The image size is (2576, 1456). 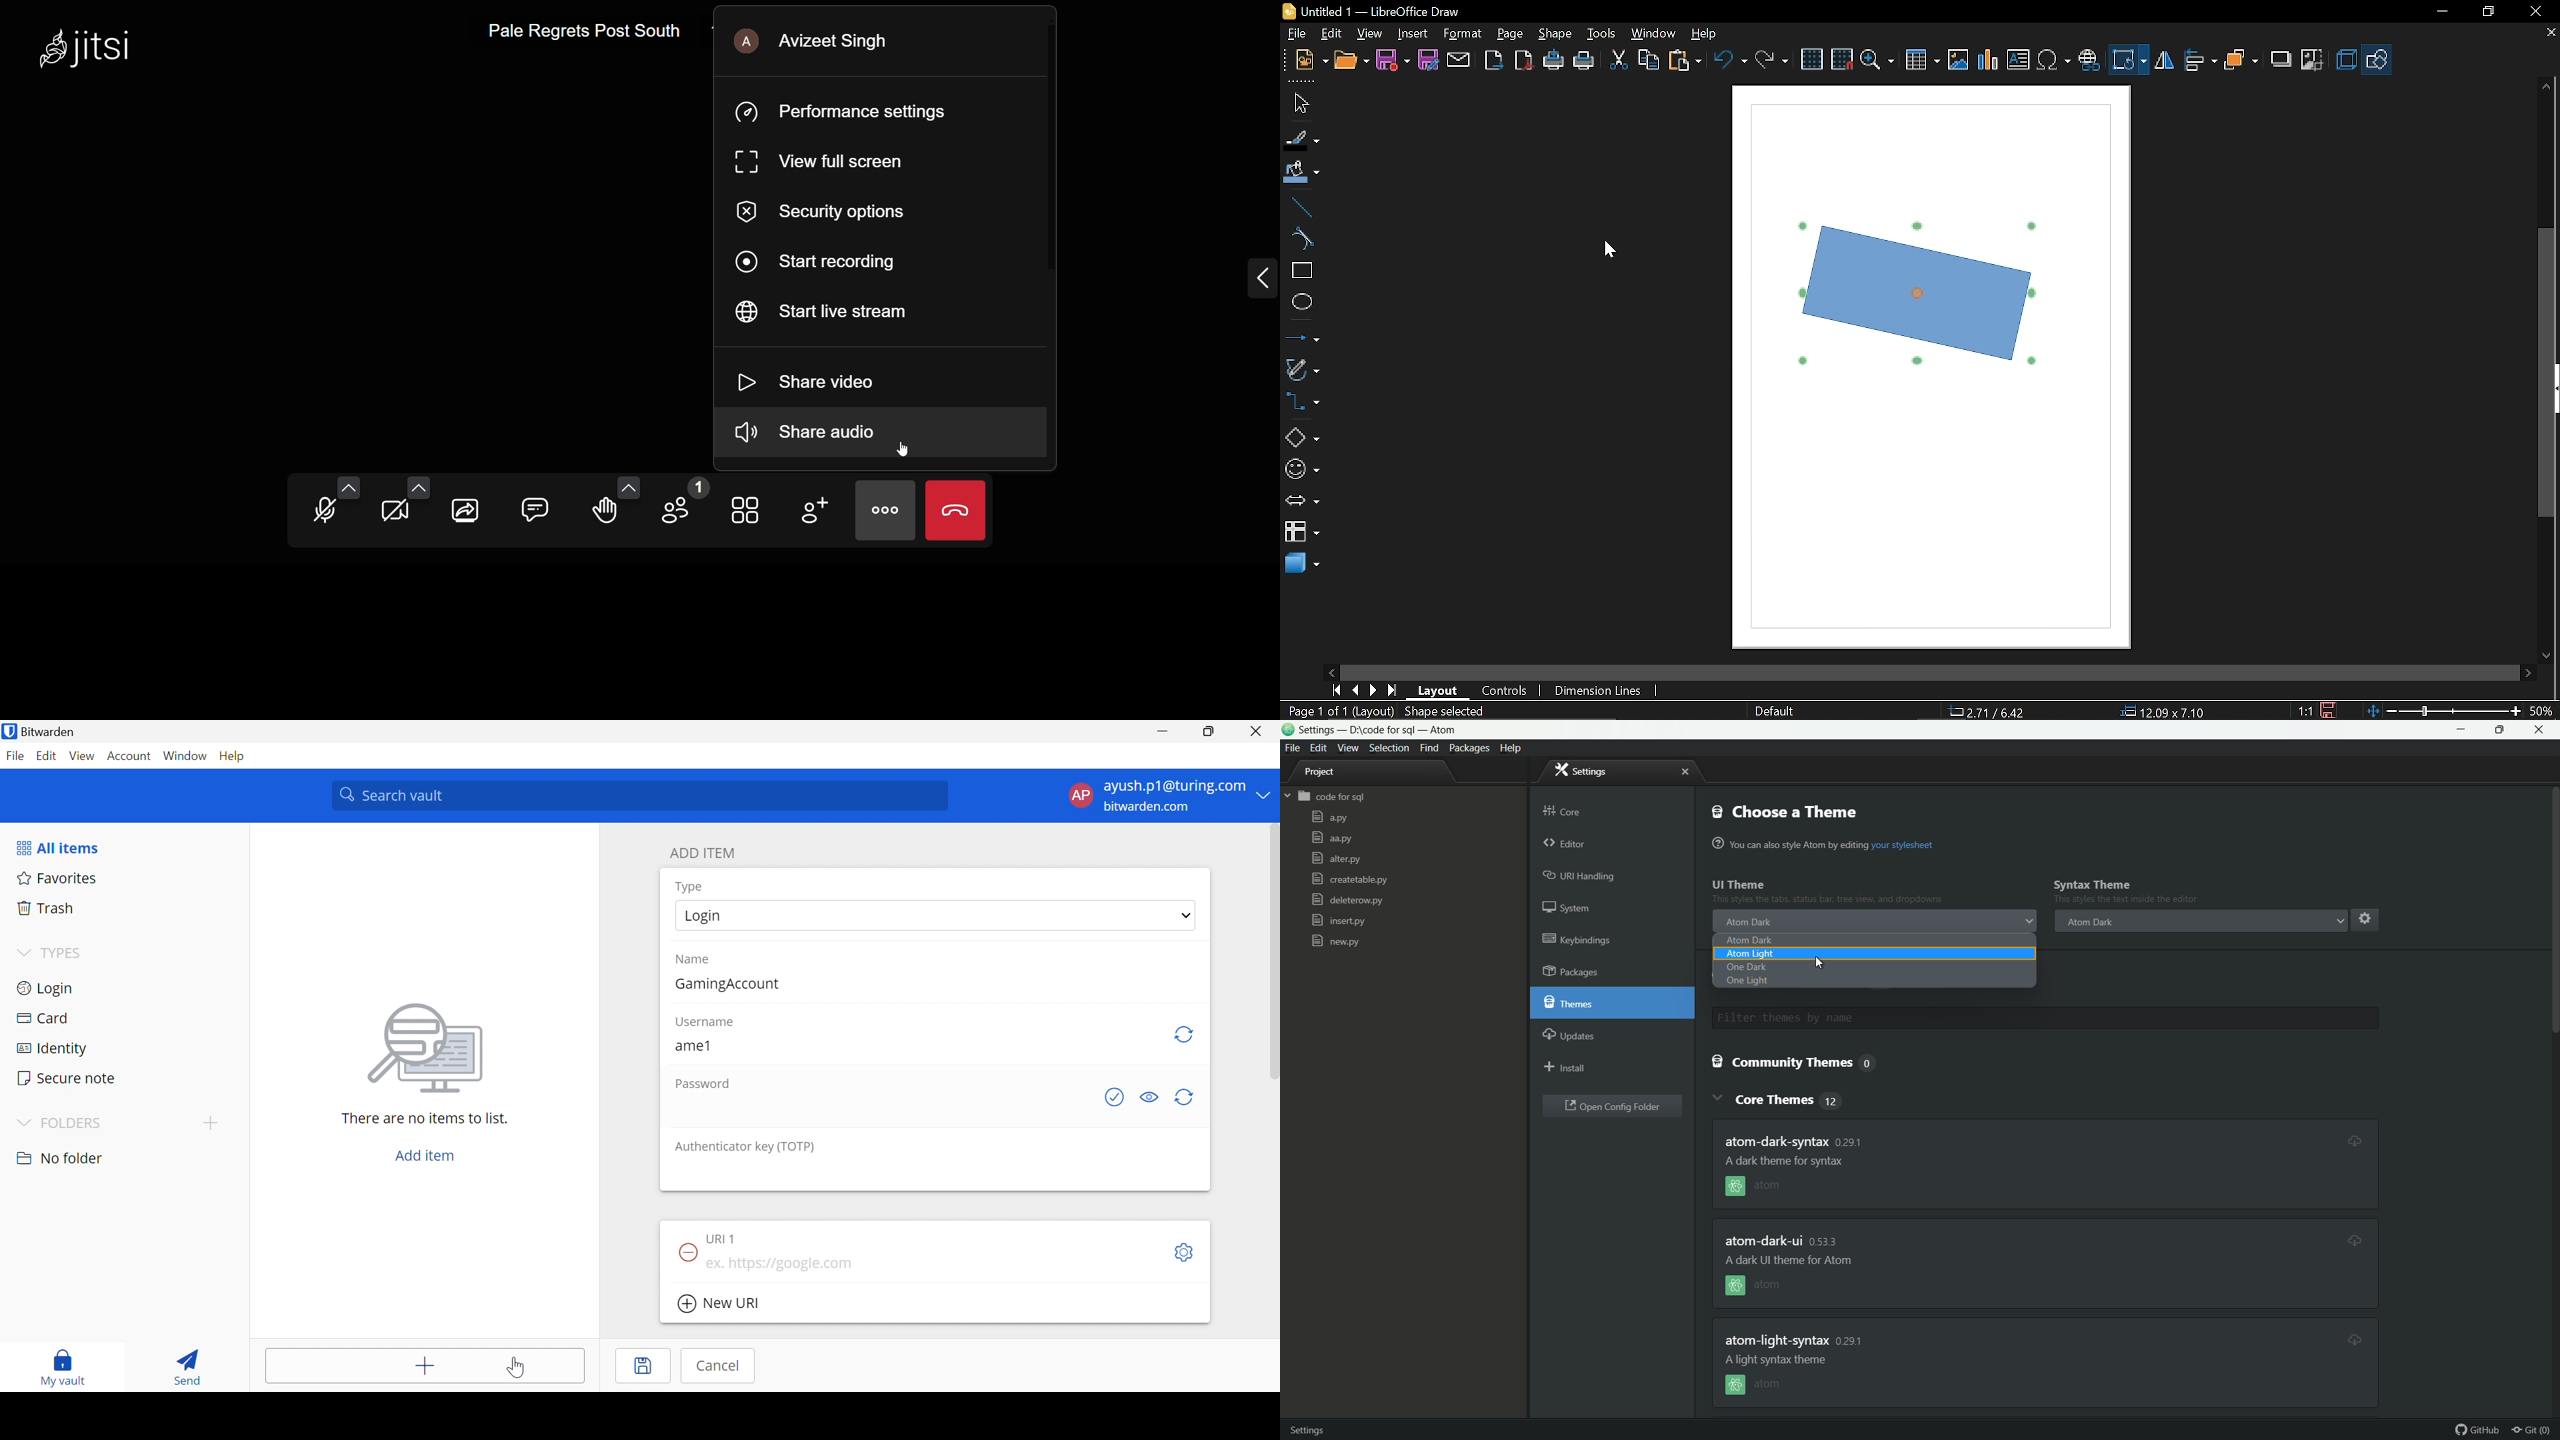 I want to click on 50%, so click(x=2542, y=709).